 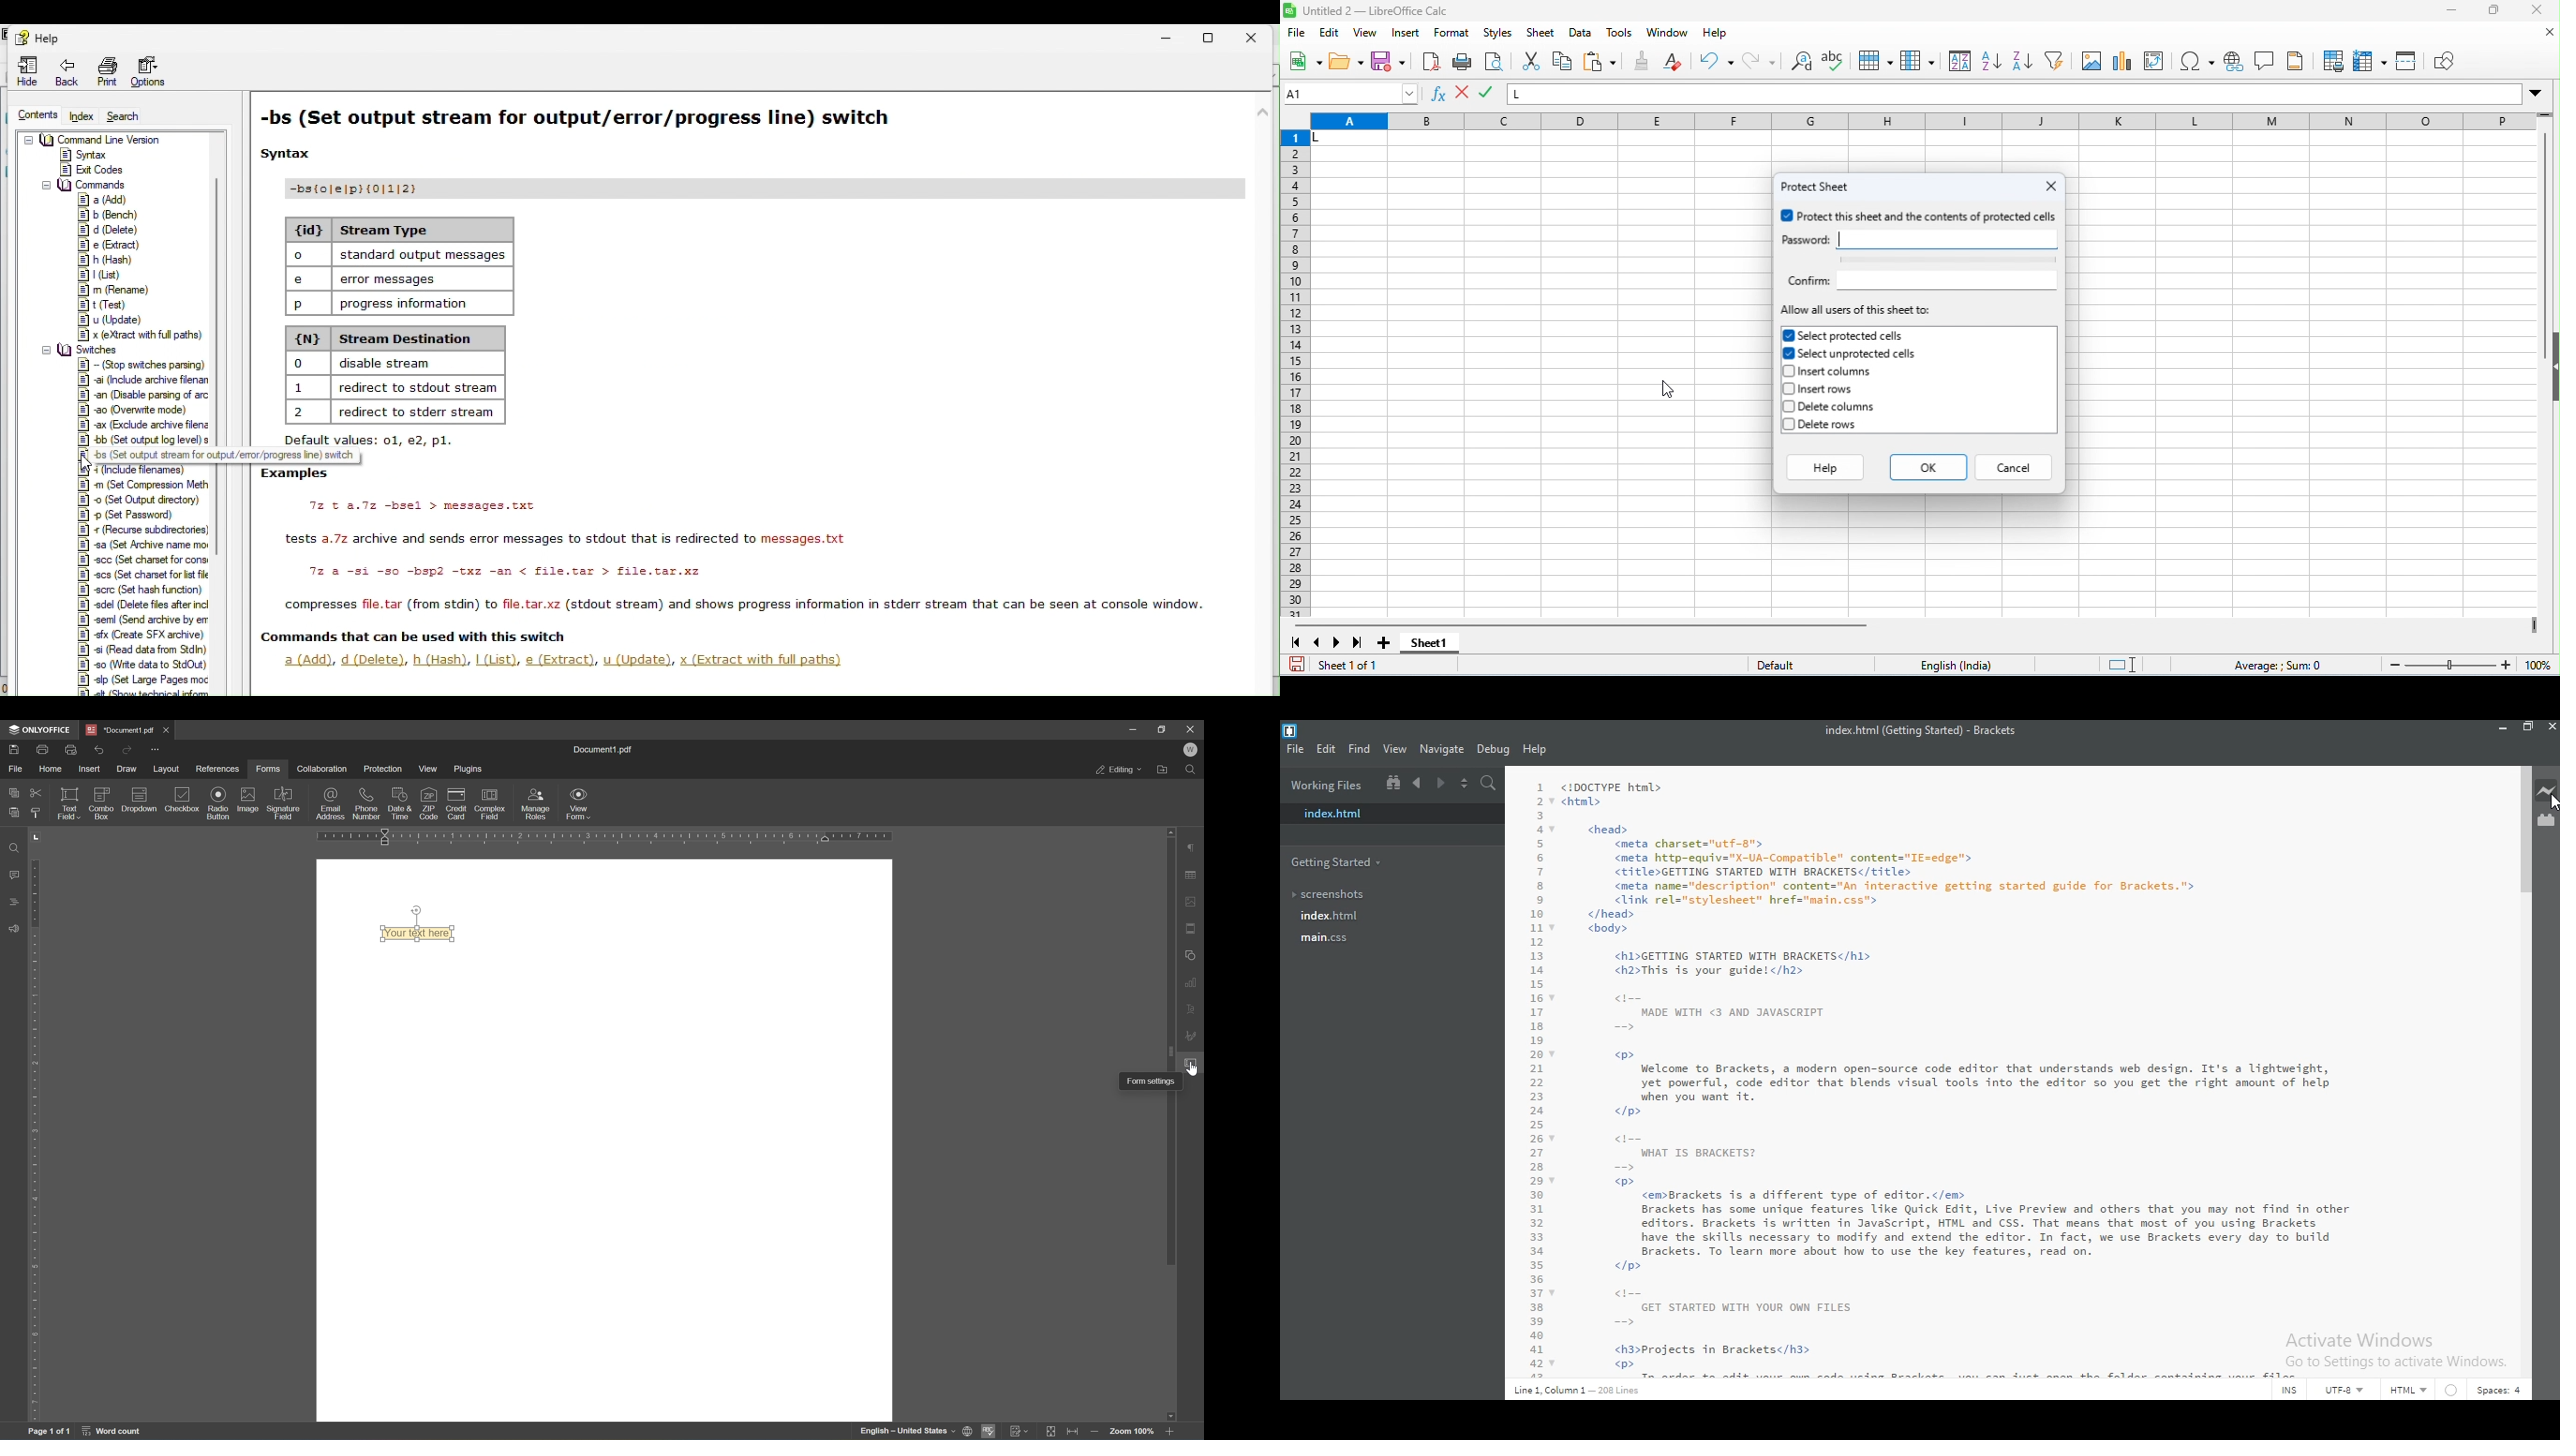 What do you see at coordinates (2451, 11) in the screenshot?
I see `minimize` at bounding box center [2451, 11].